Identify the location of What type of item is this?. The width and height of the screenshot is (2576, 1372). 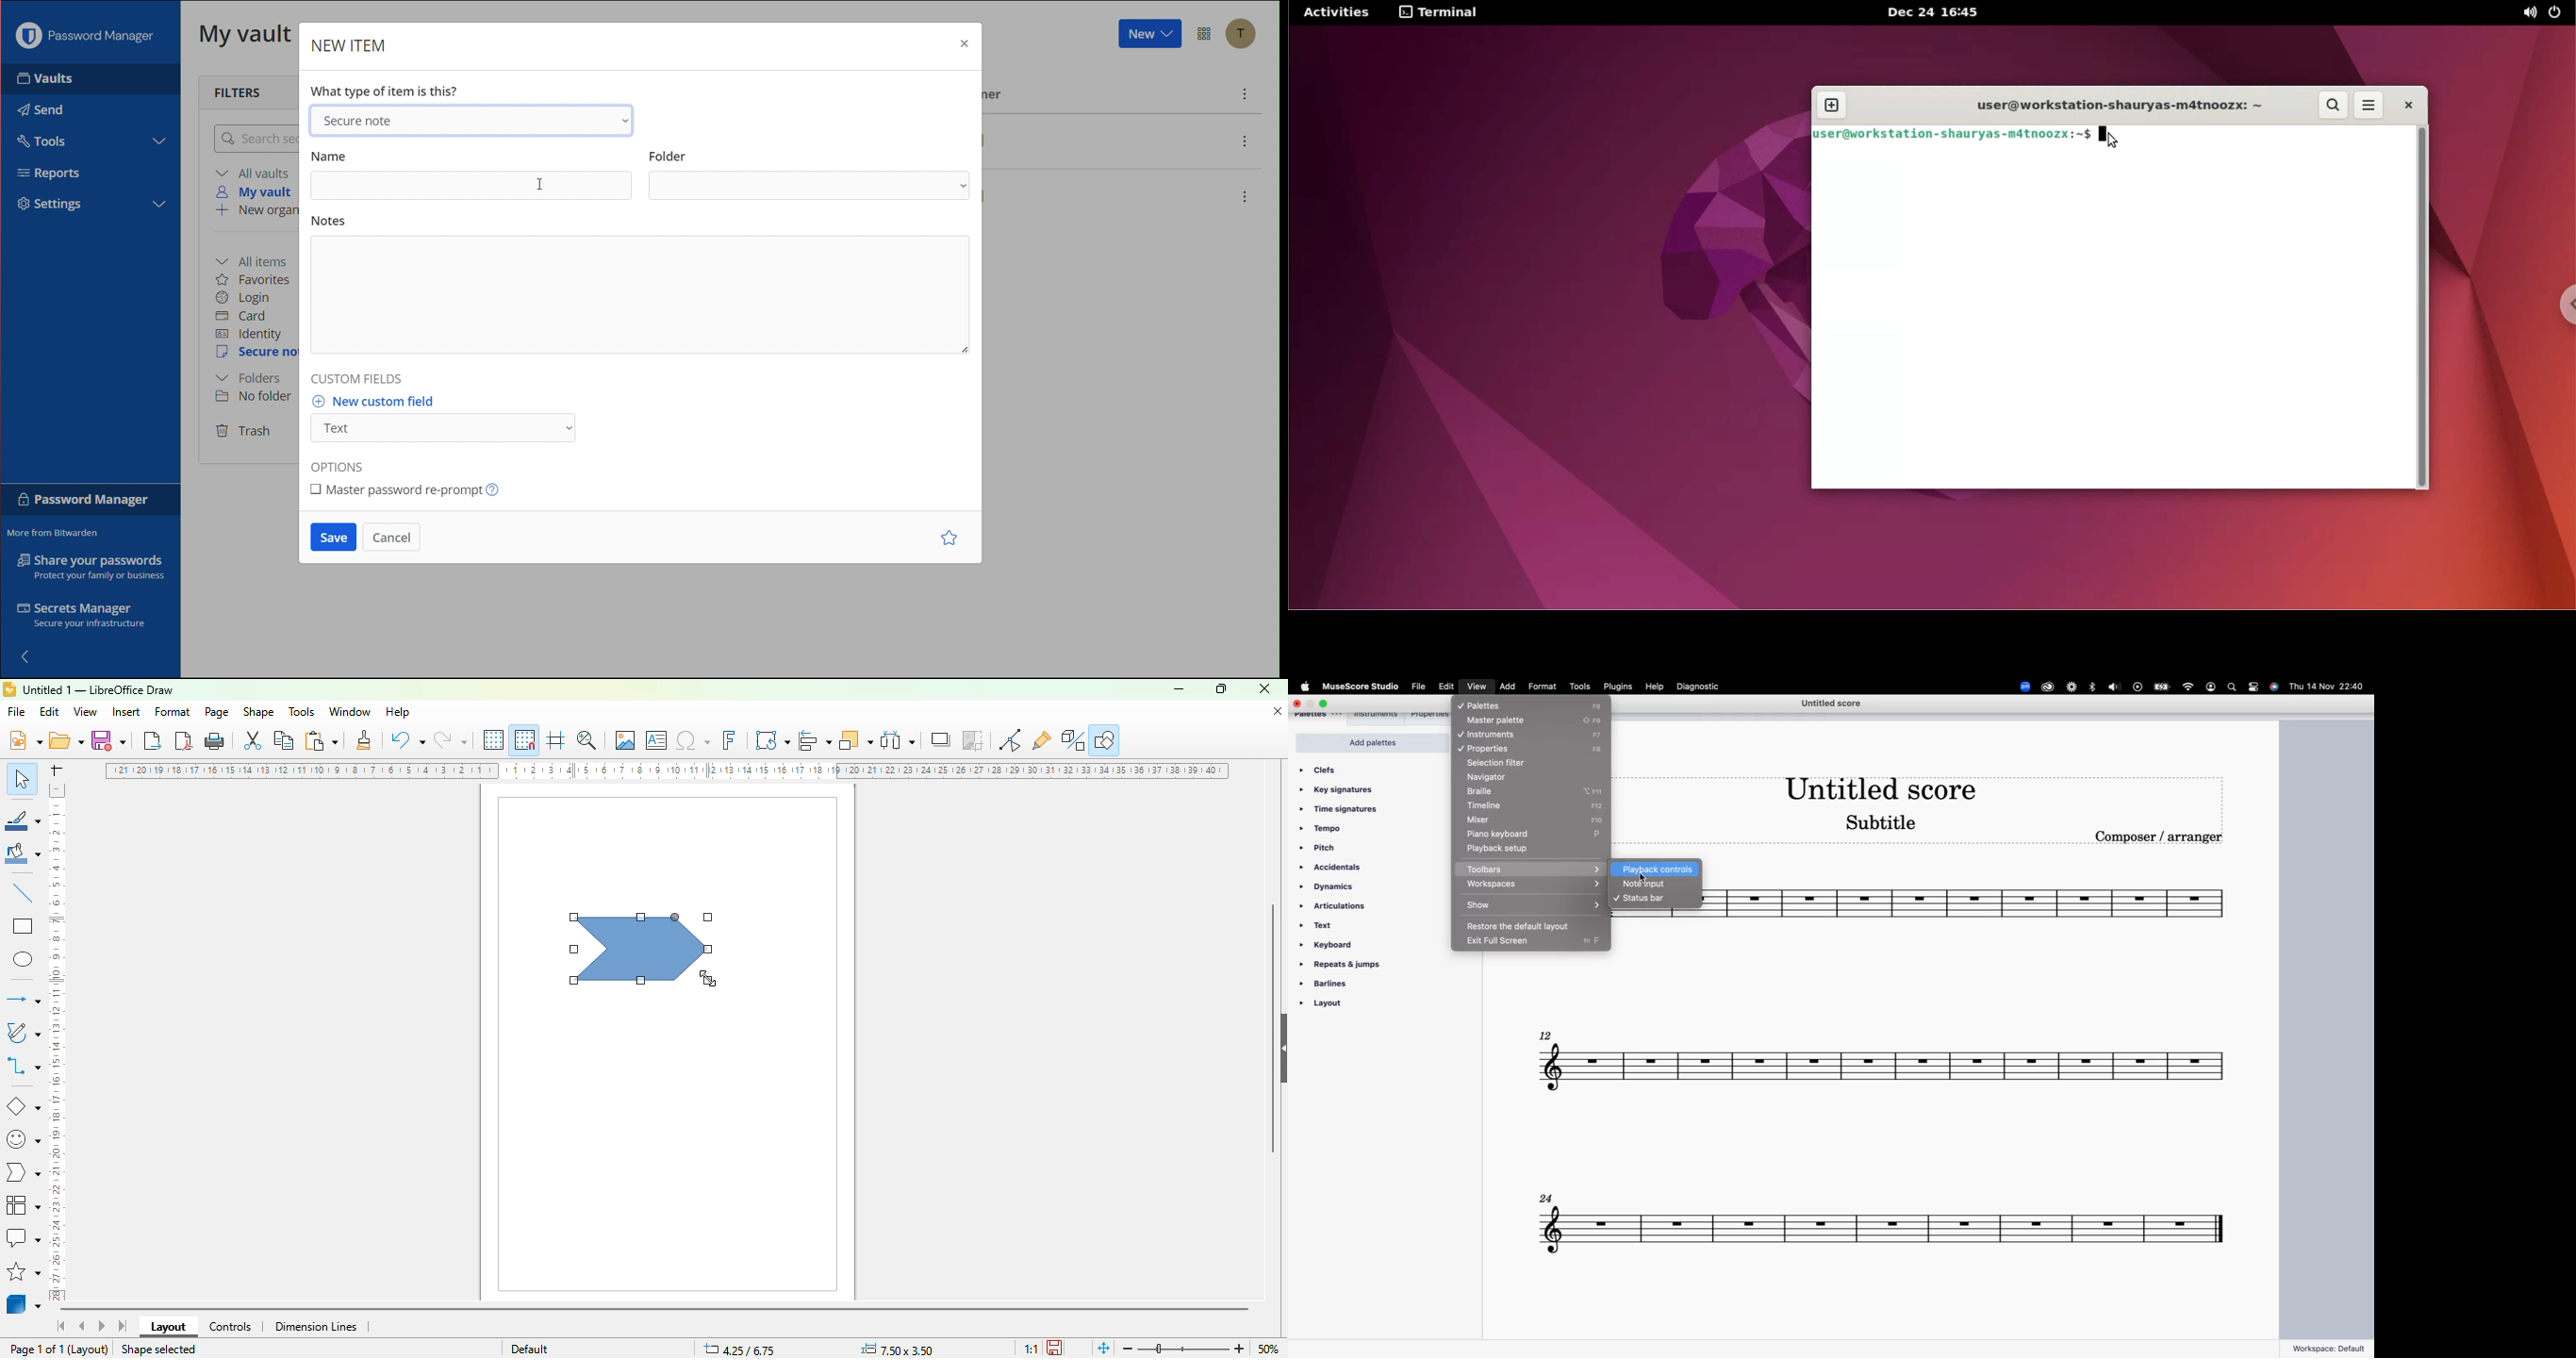
(388, 89).